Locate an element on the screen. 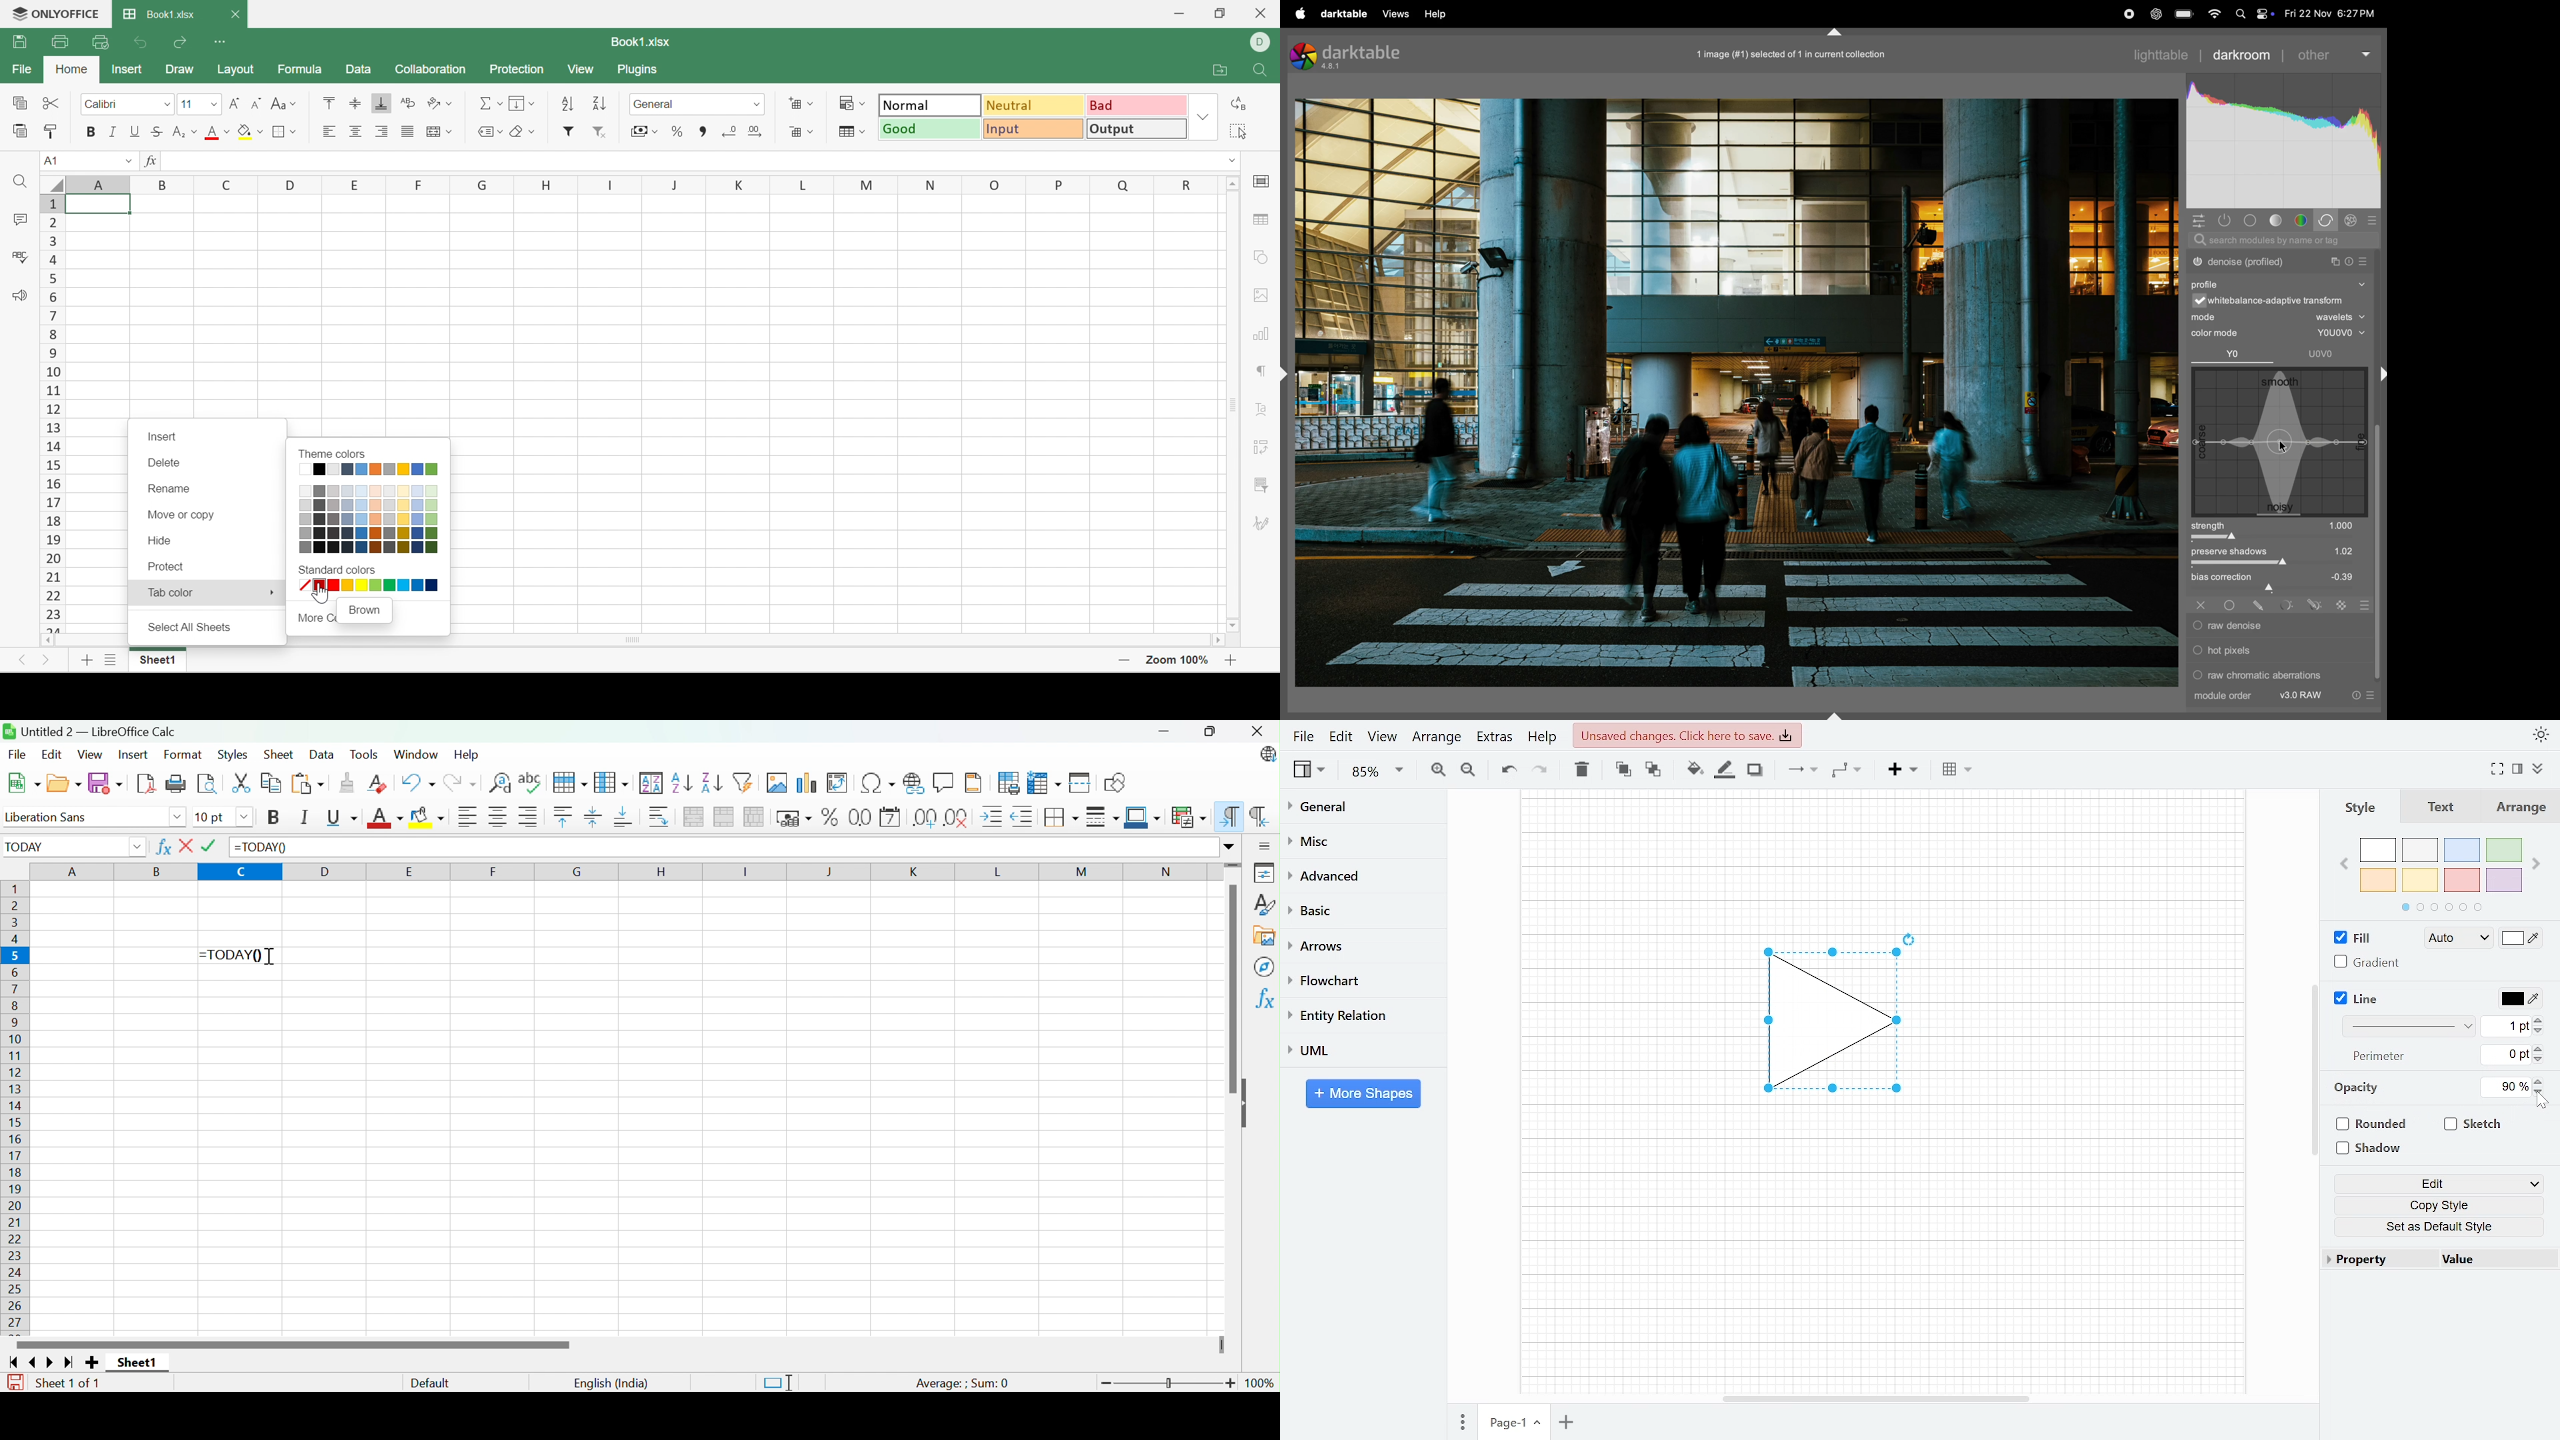  Copy style is located at coordinates (2443, 1206).